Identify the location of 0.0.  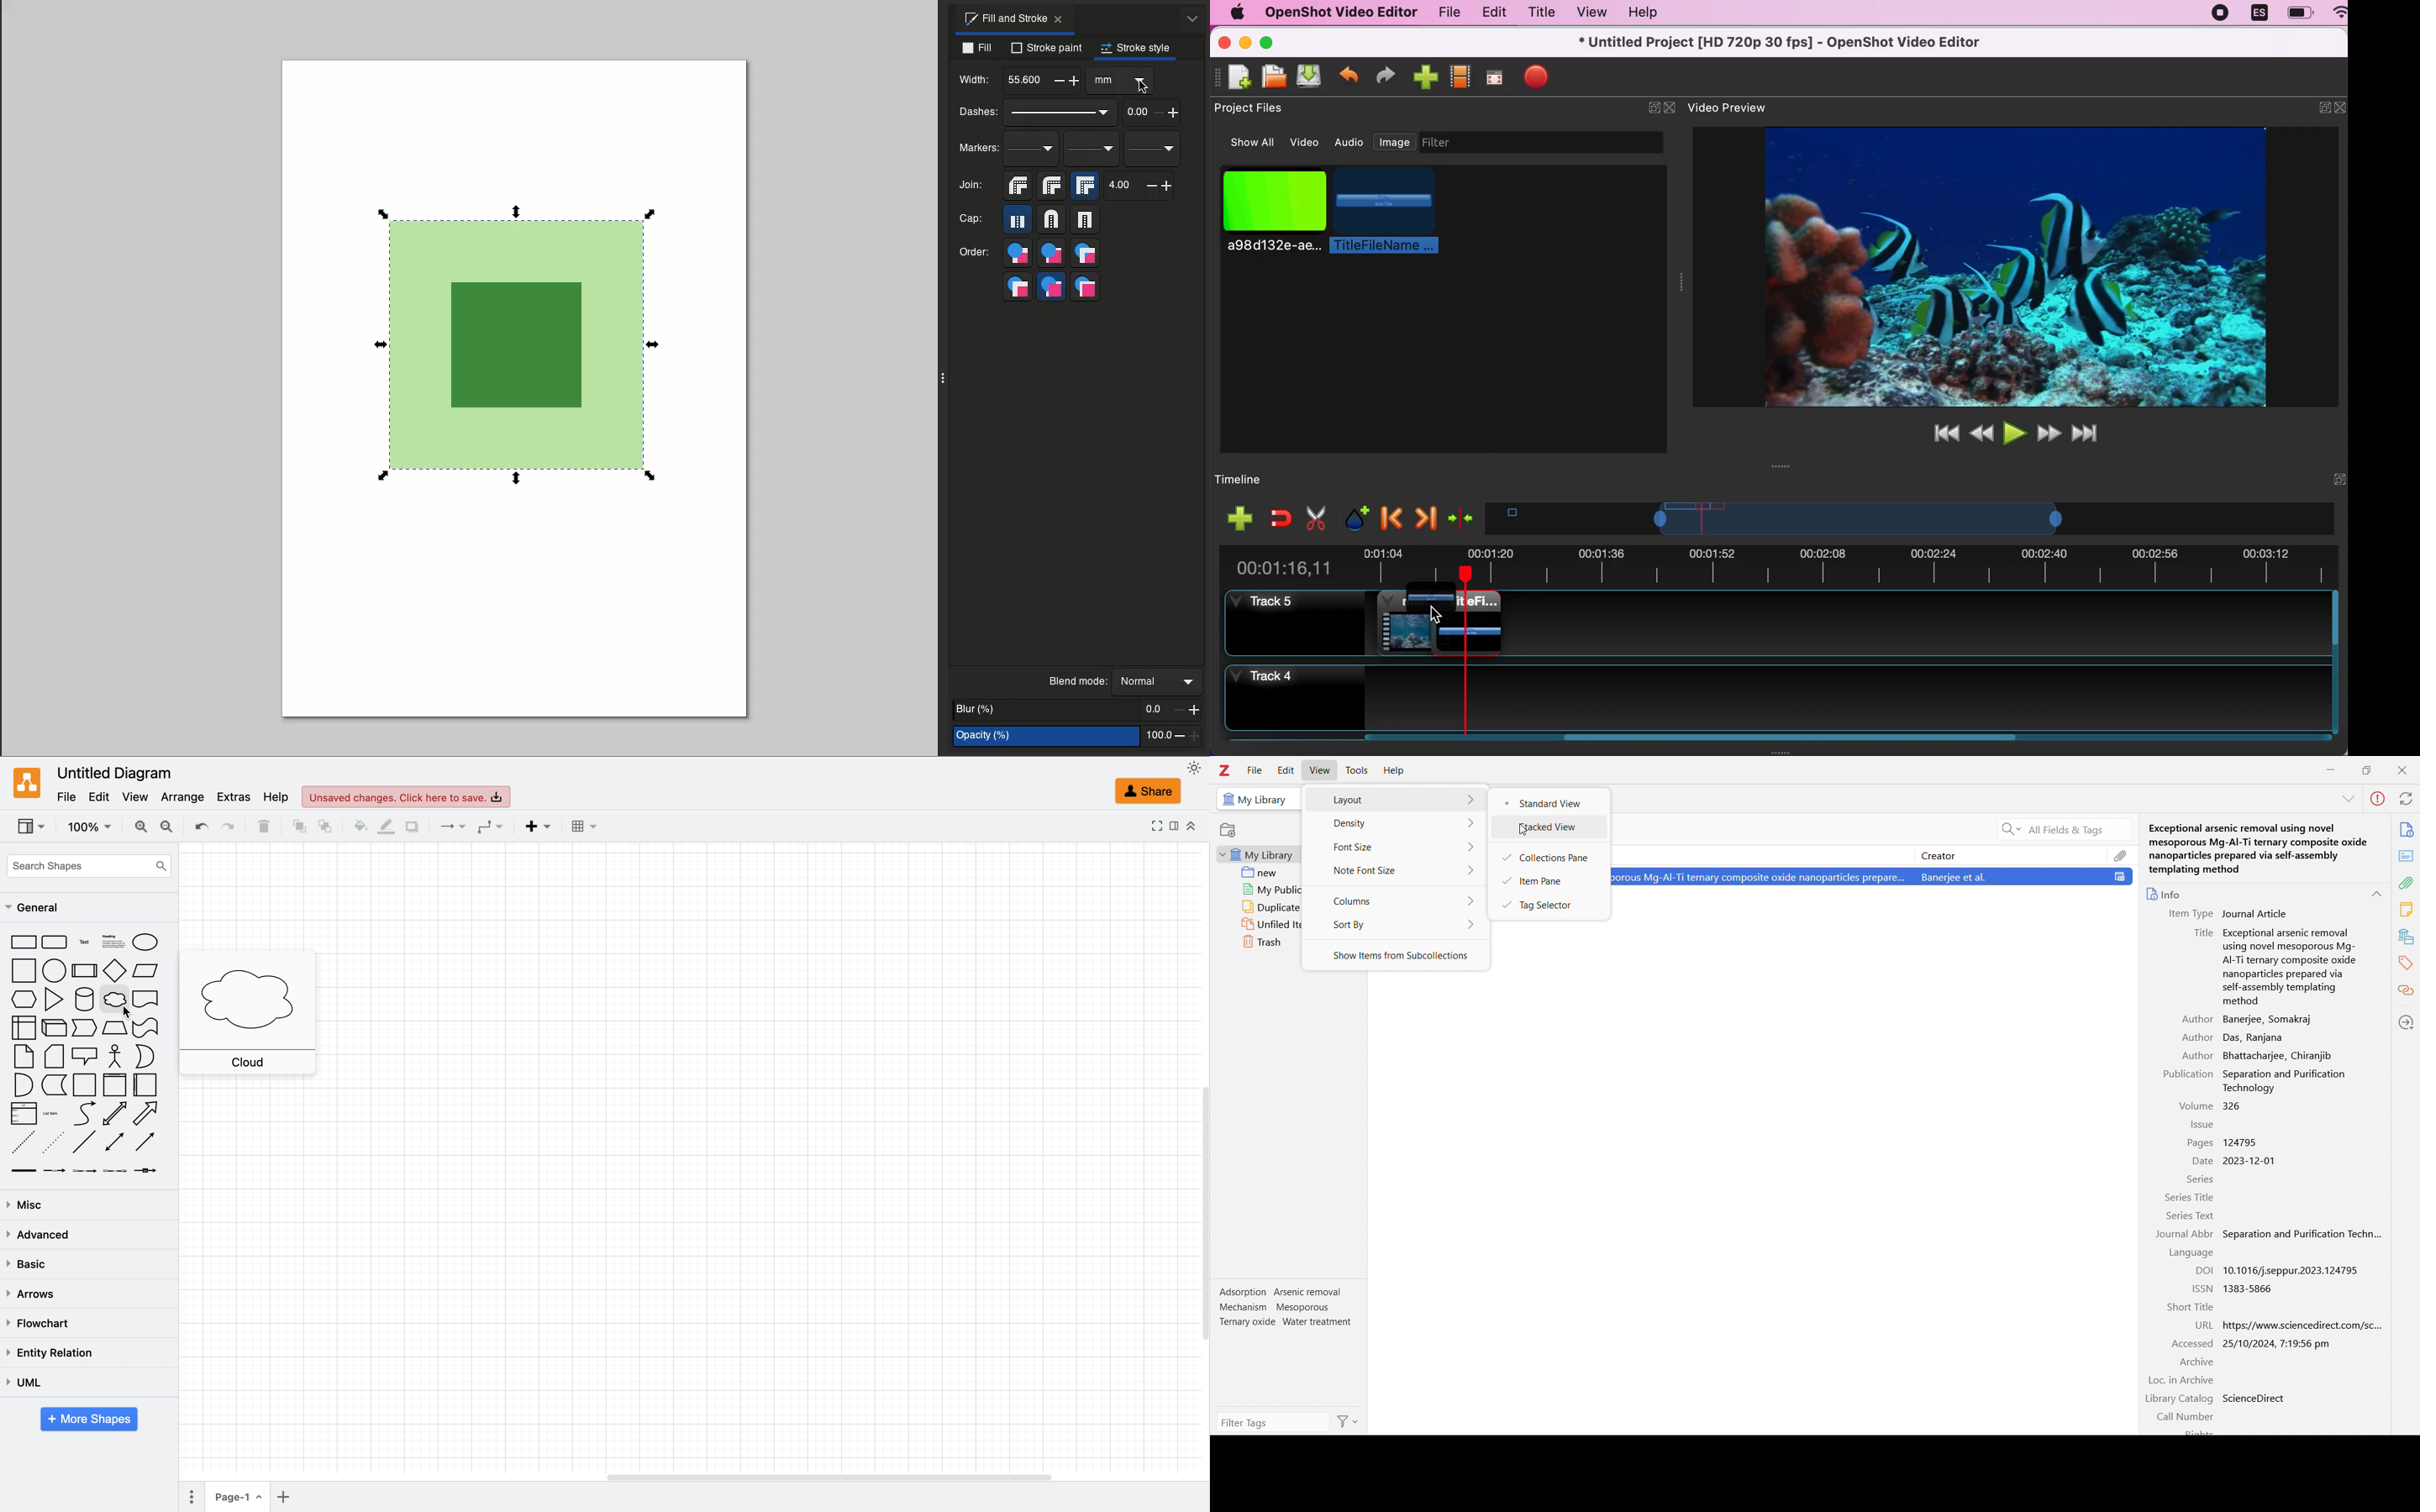
(1171, 712).